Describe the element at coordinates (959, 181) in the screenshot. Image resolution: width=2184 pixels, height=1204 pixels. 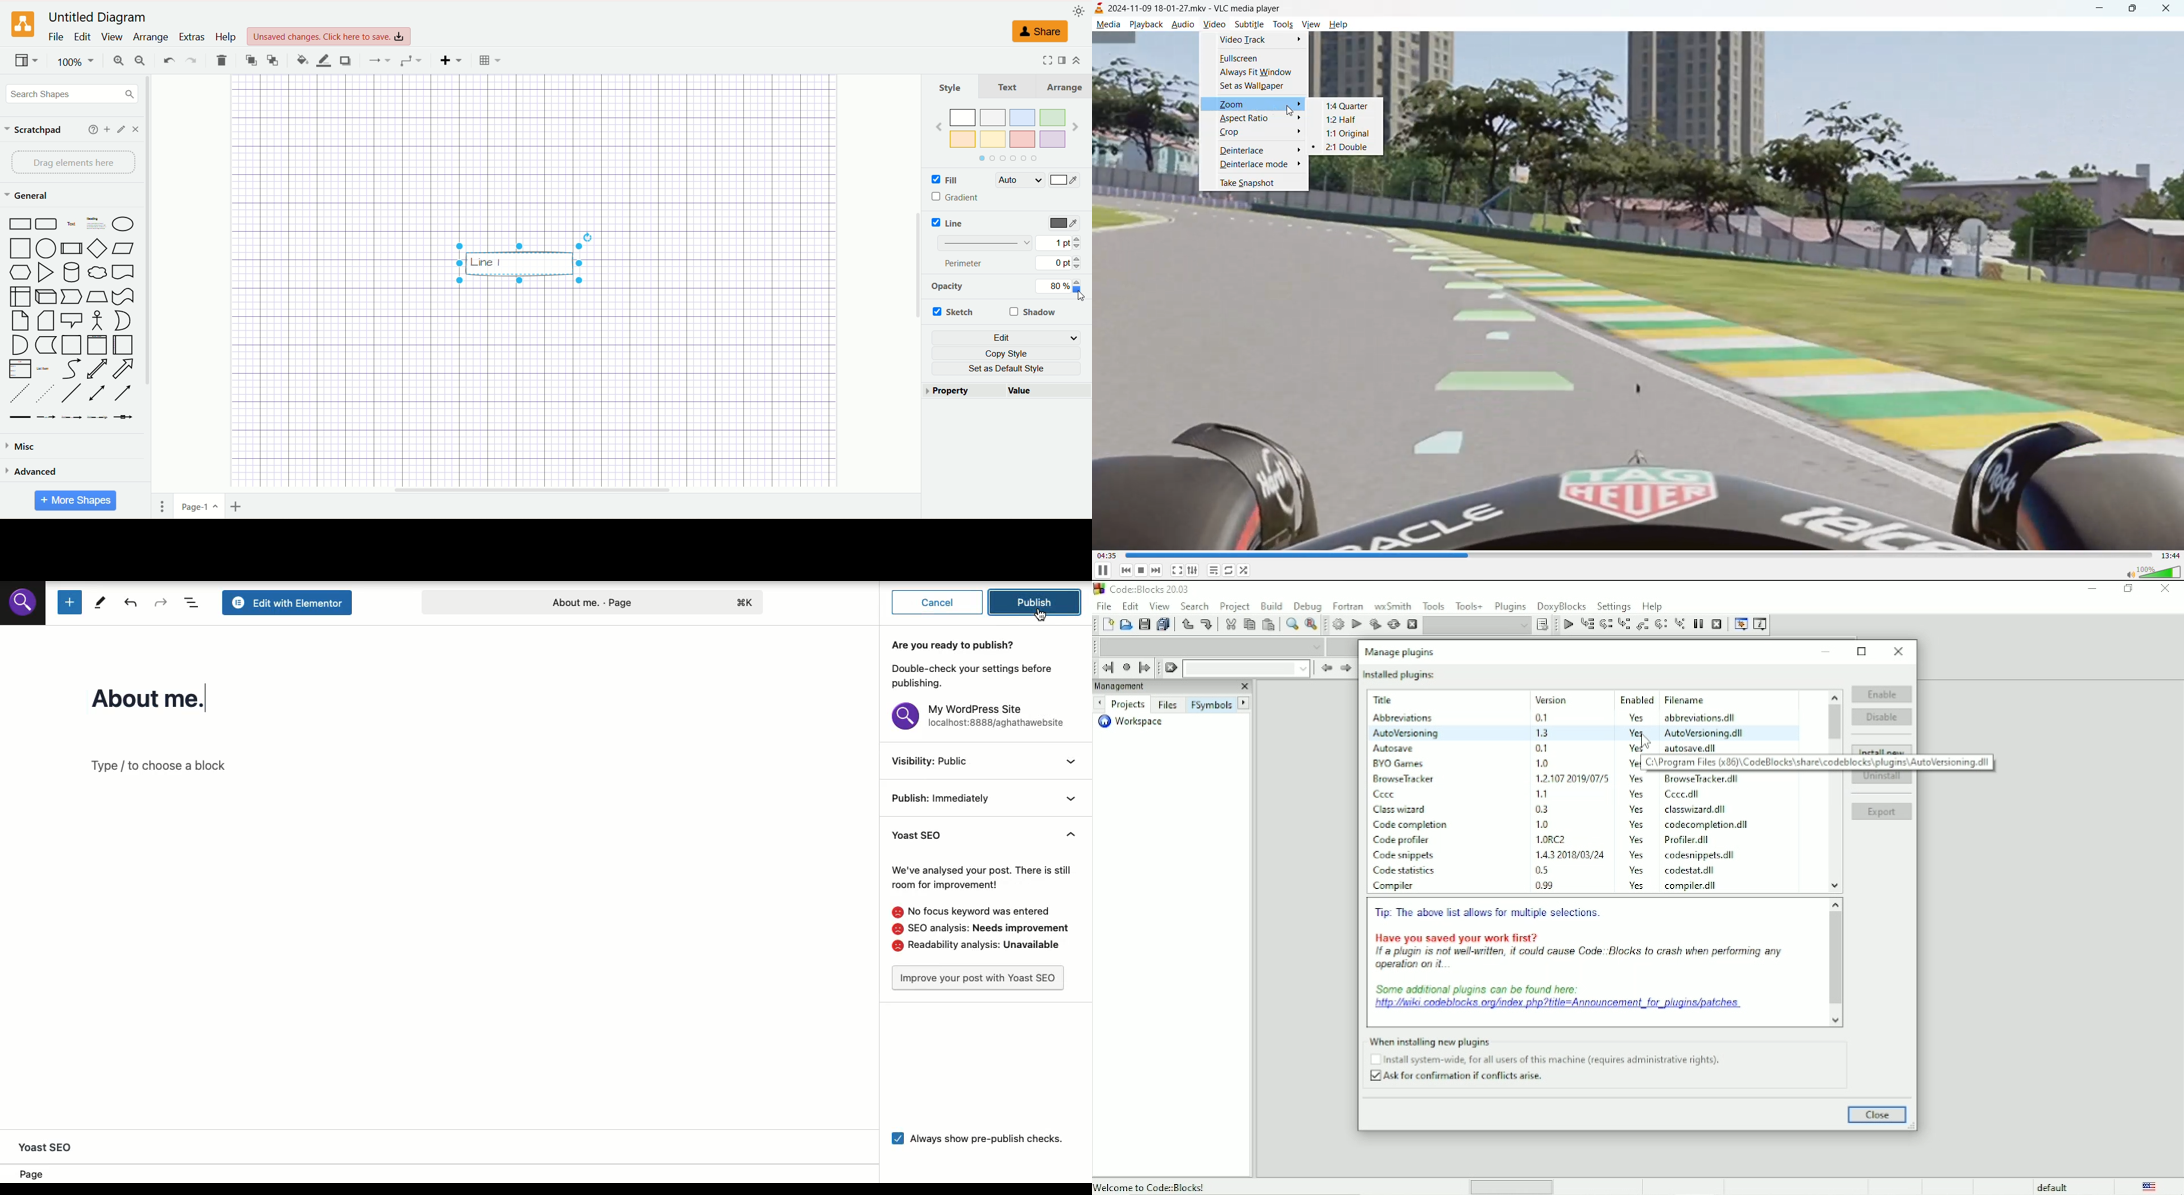
I see `Fille` at that location.